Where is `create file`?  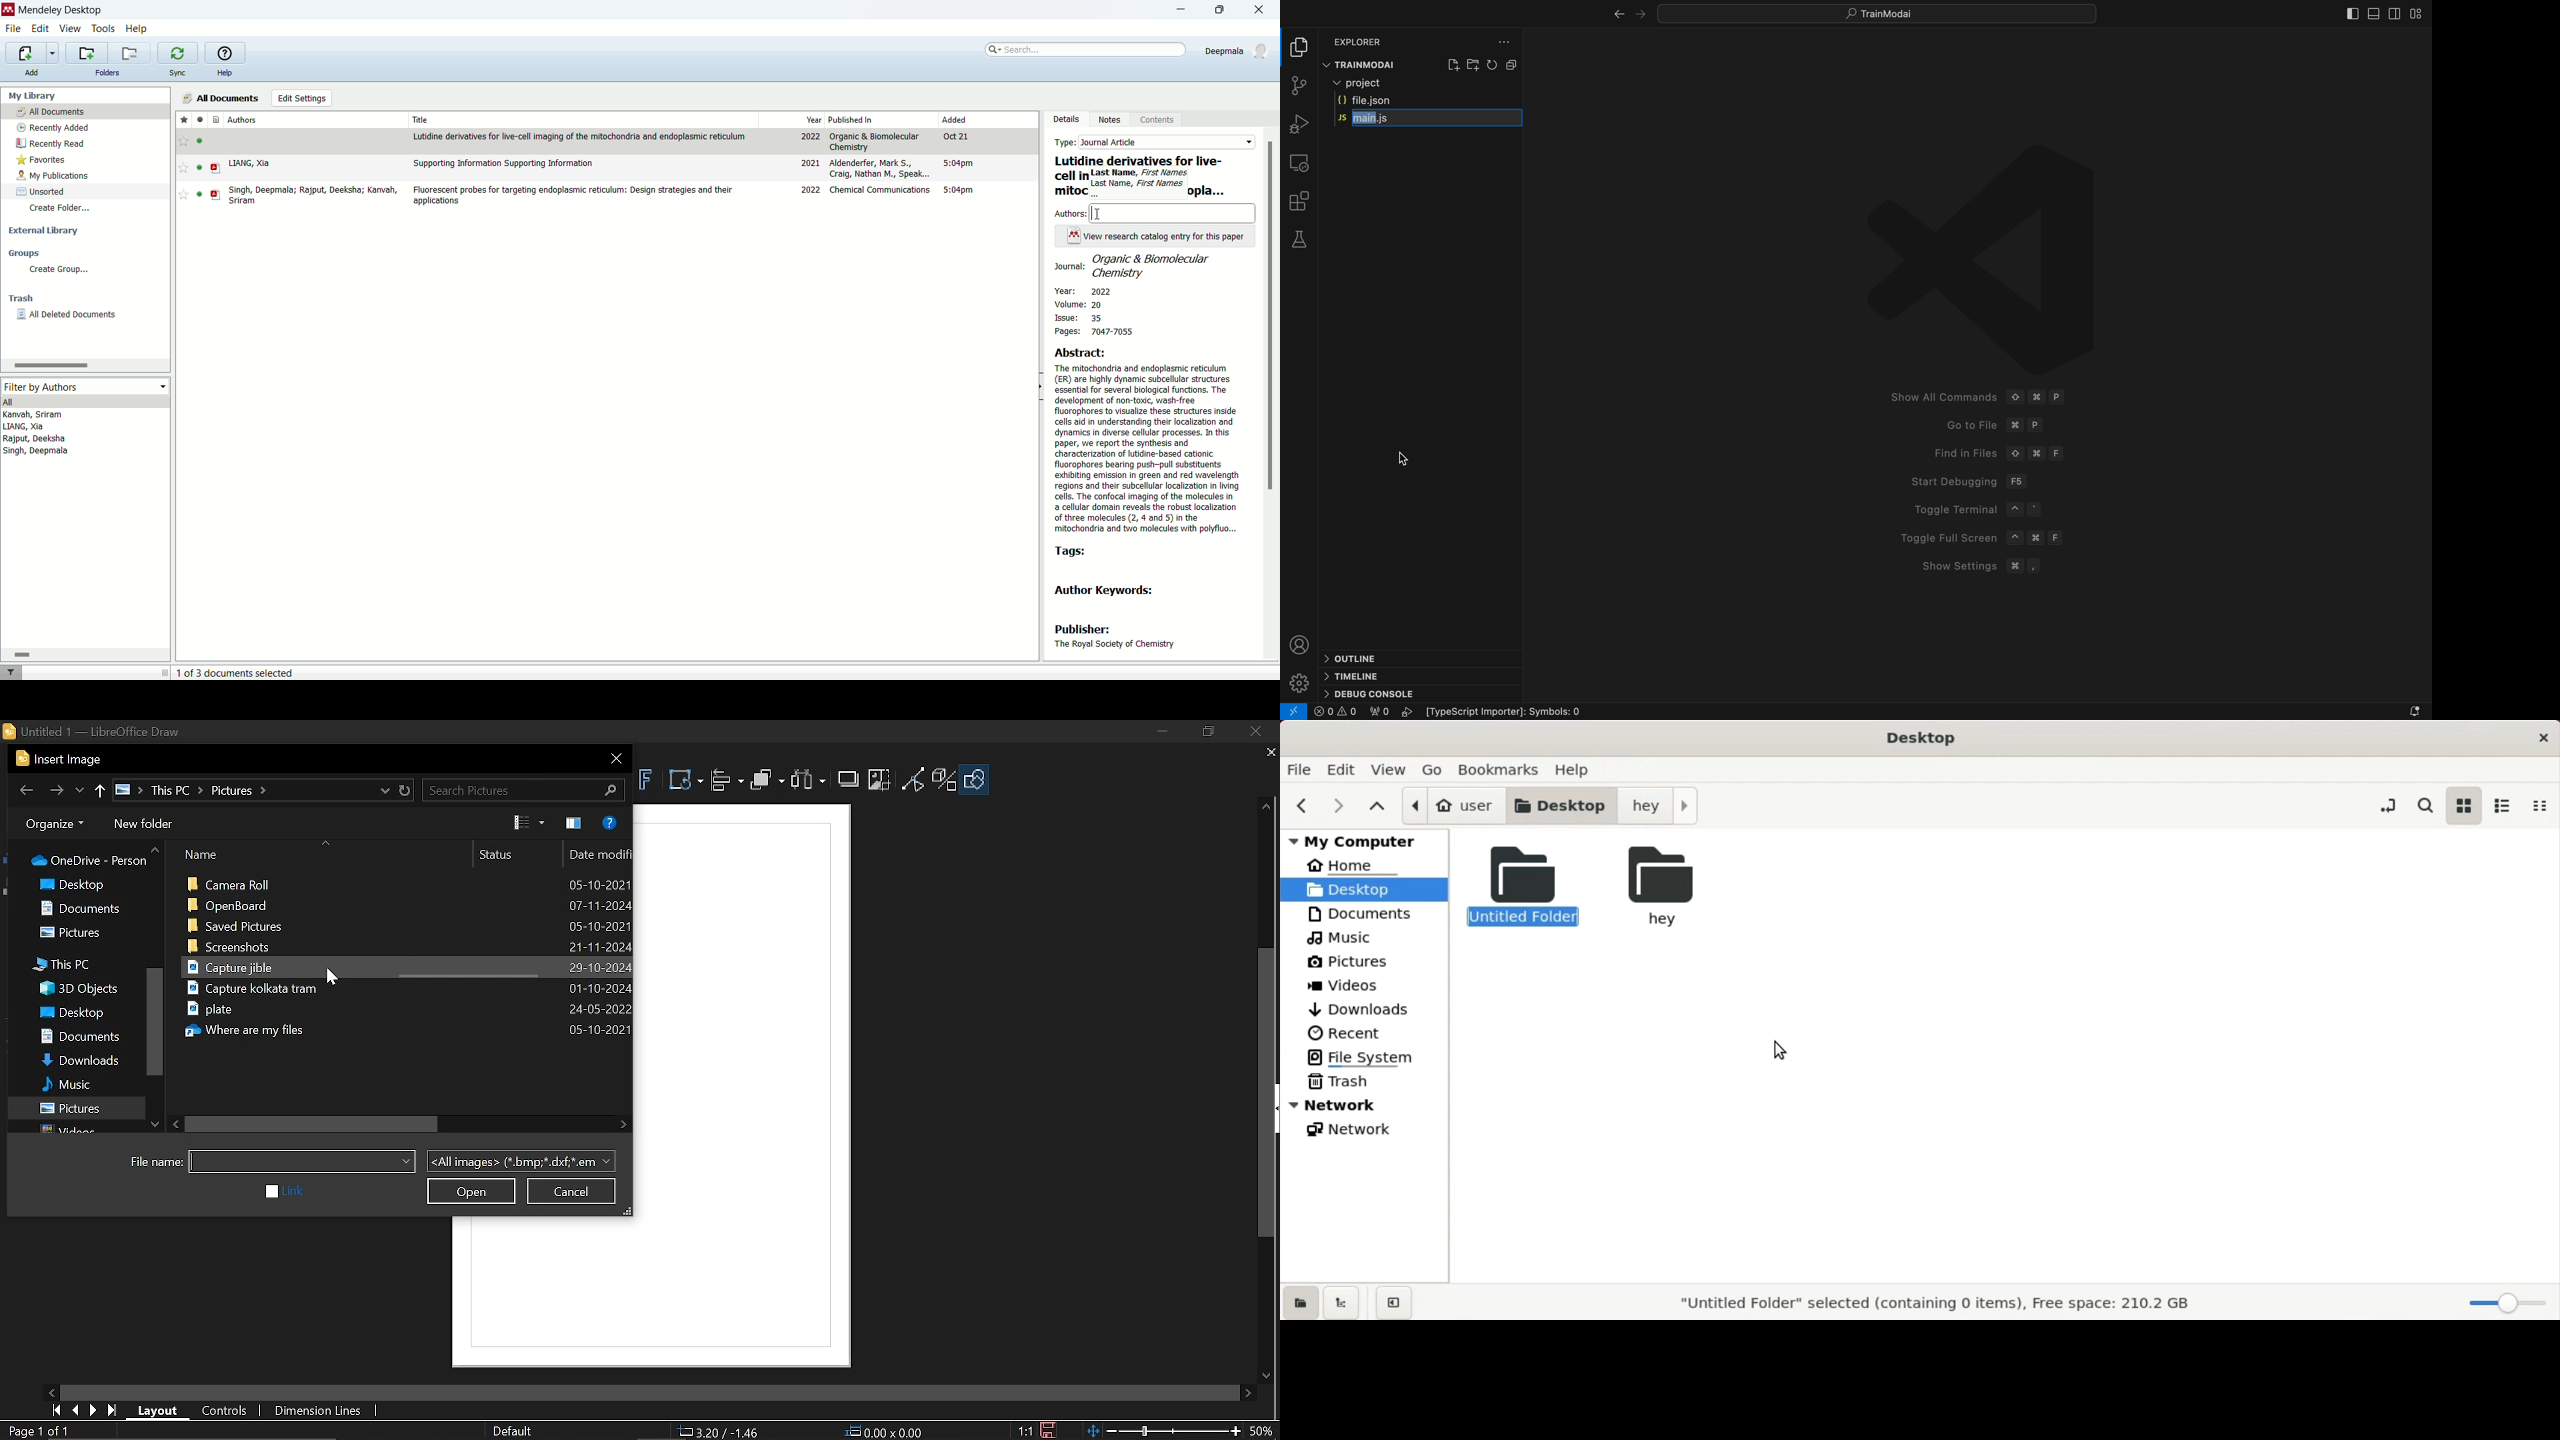
create file is located at coordinates (1452, 66).